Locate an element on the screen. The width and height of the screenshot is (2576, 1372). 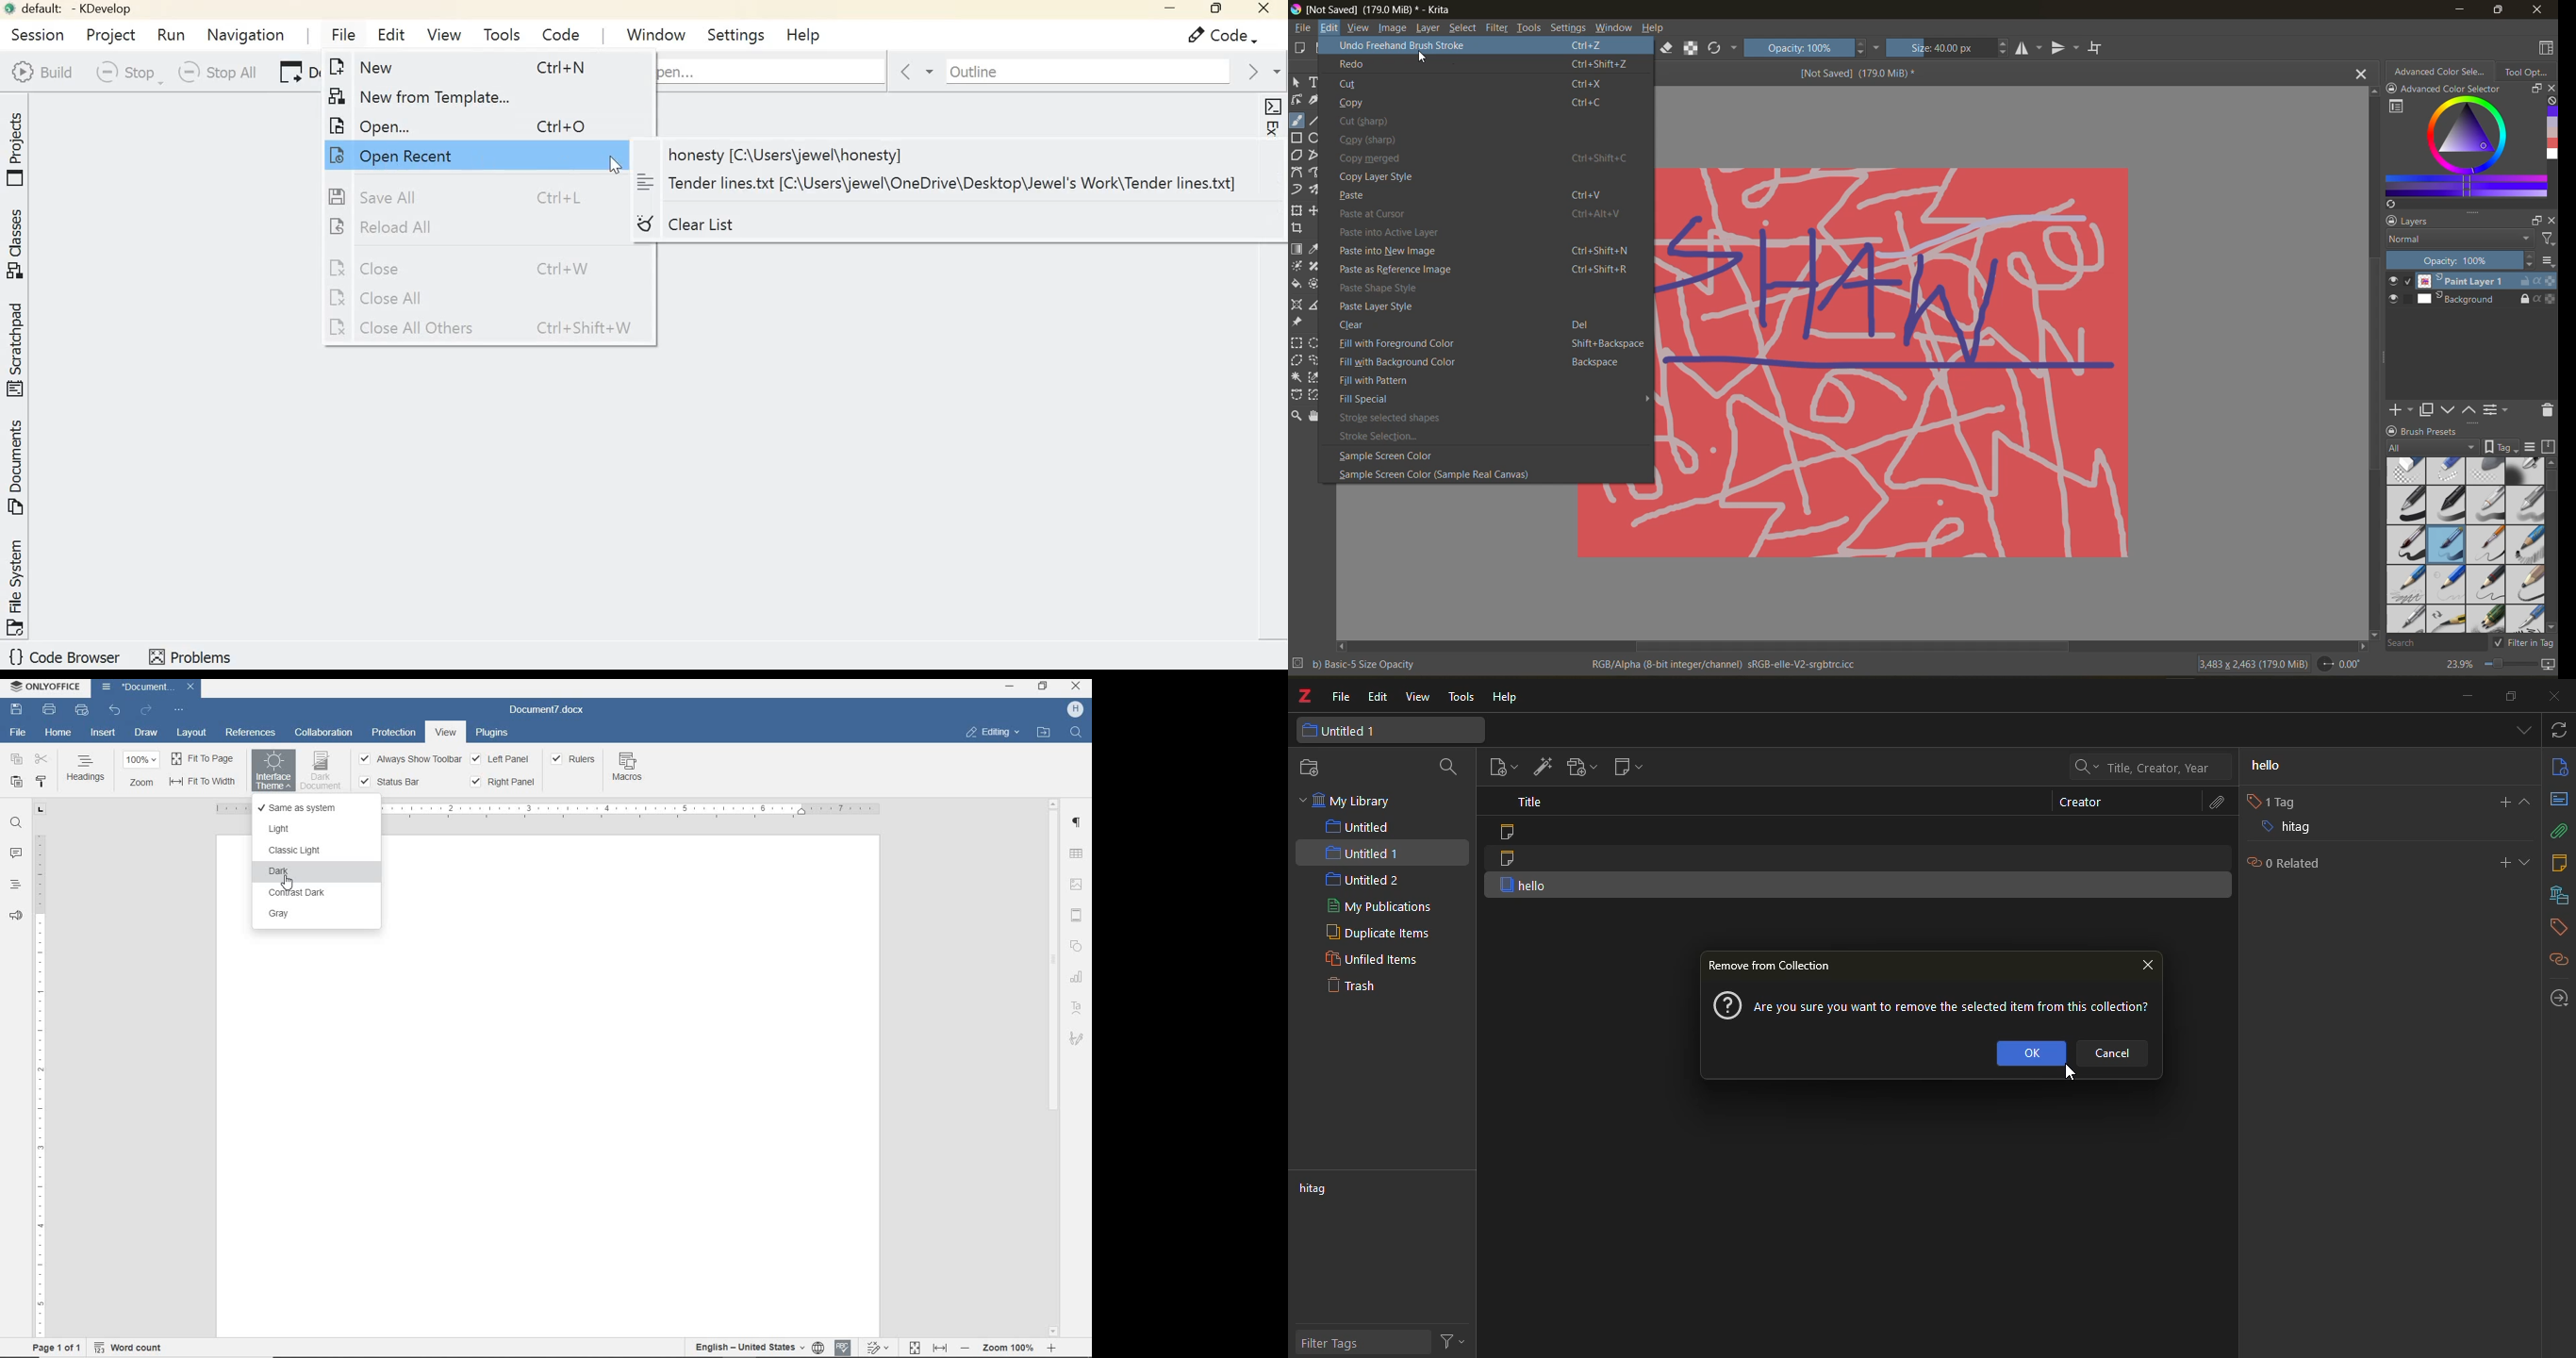
Polygonal selection tool is located at coordinates (1298, 359).